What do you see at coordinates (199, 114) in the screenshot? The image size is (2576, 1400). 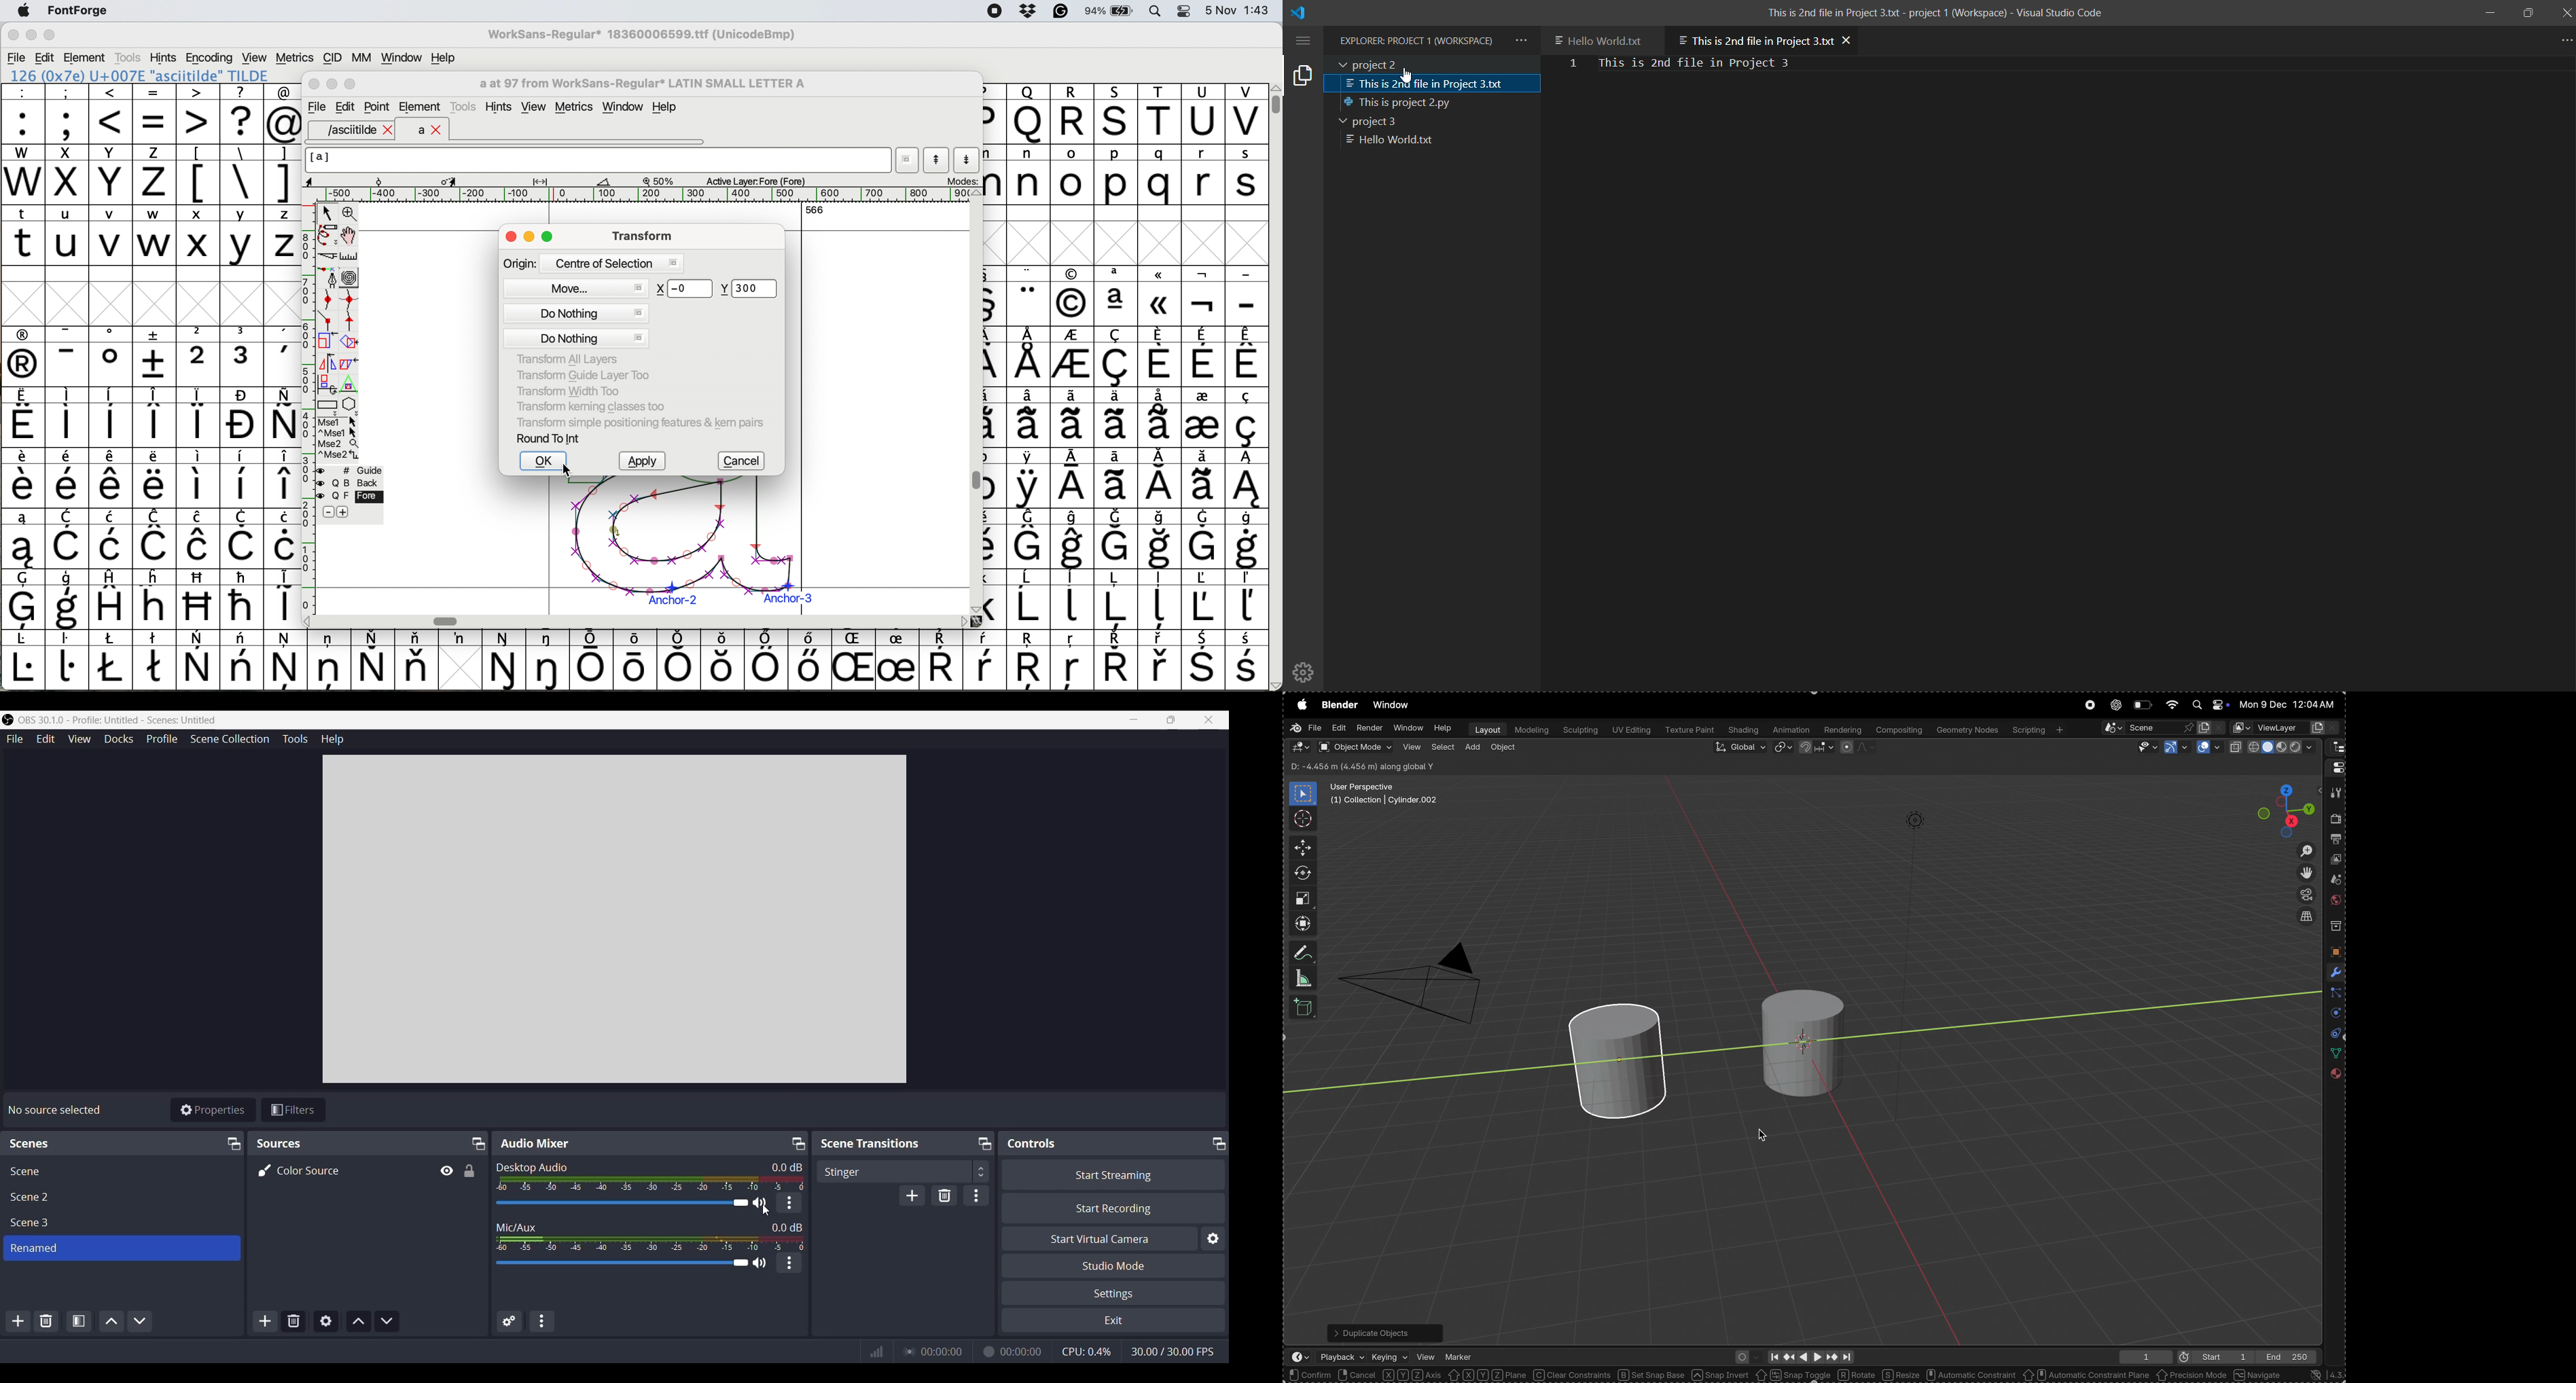 I see `>` at bounding box center [199, 114].